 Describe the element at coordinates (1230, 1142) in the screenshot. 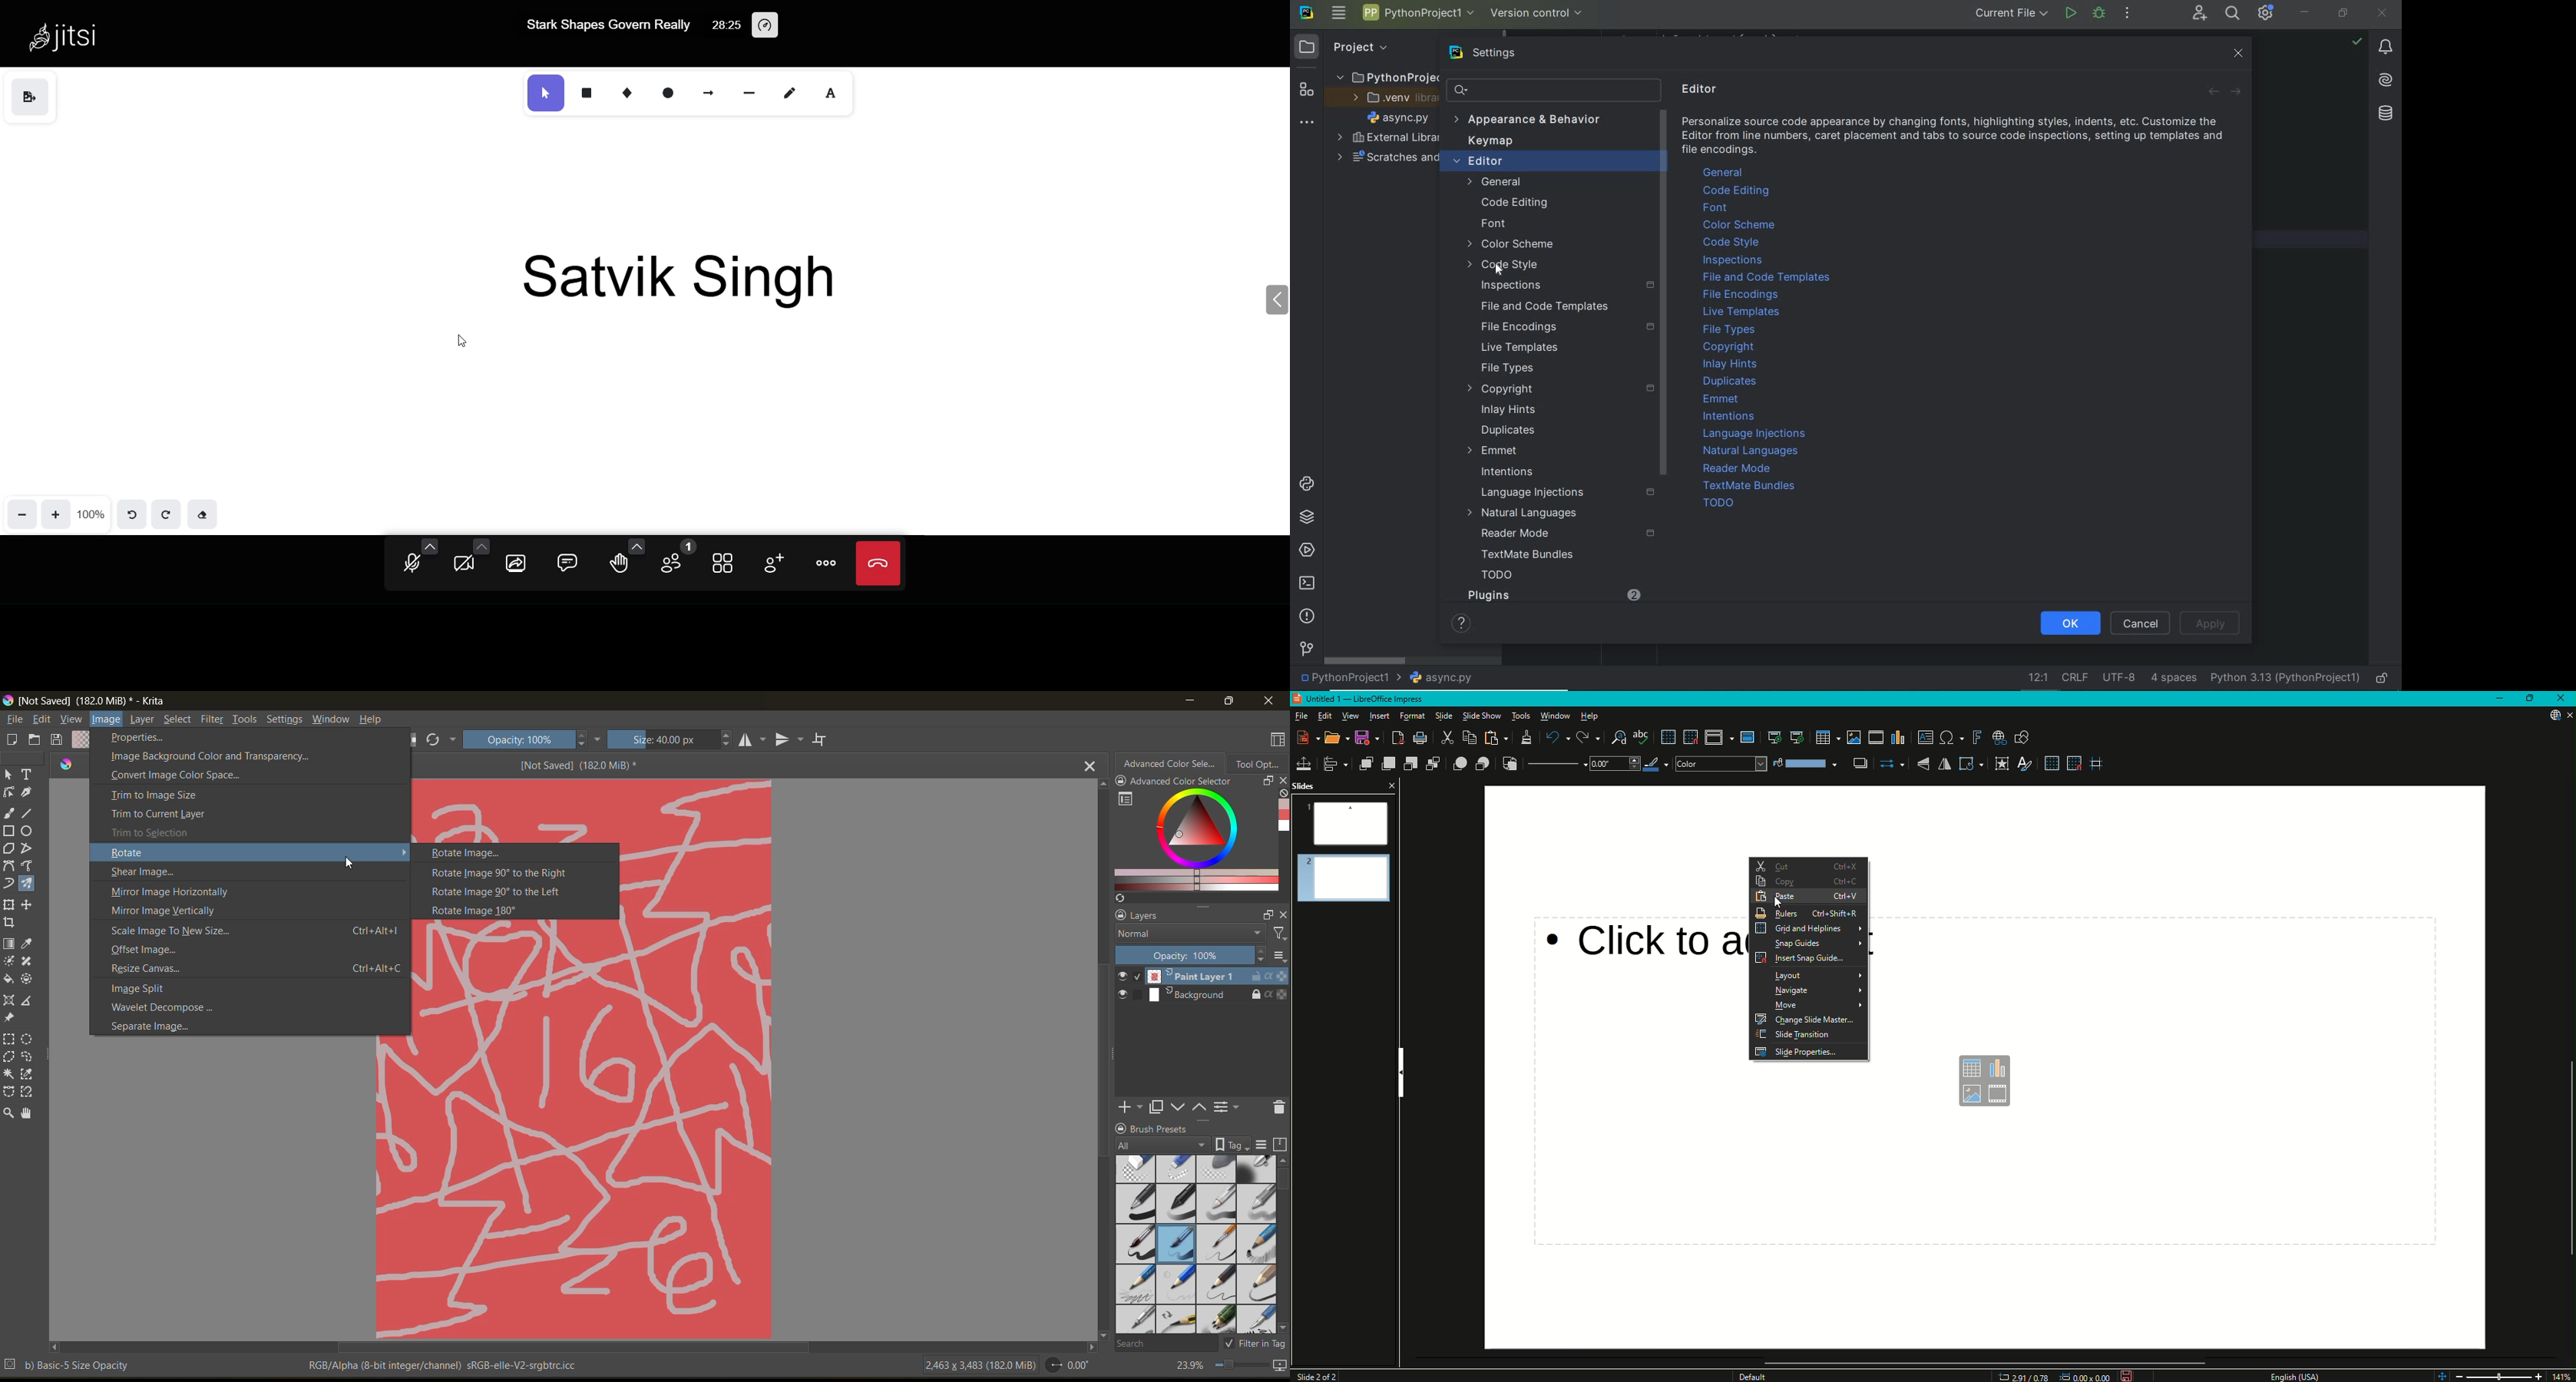

I see `show tag box` at that location.